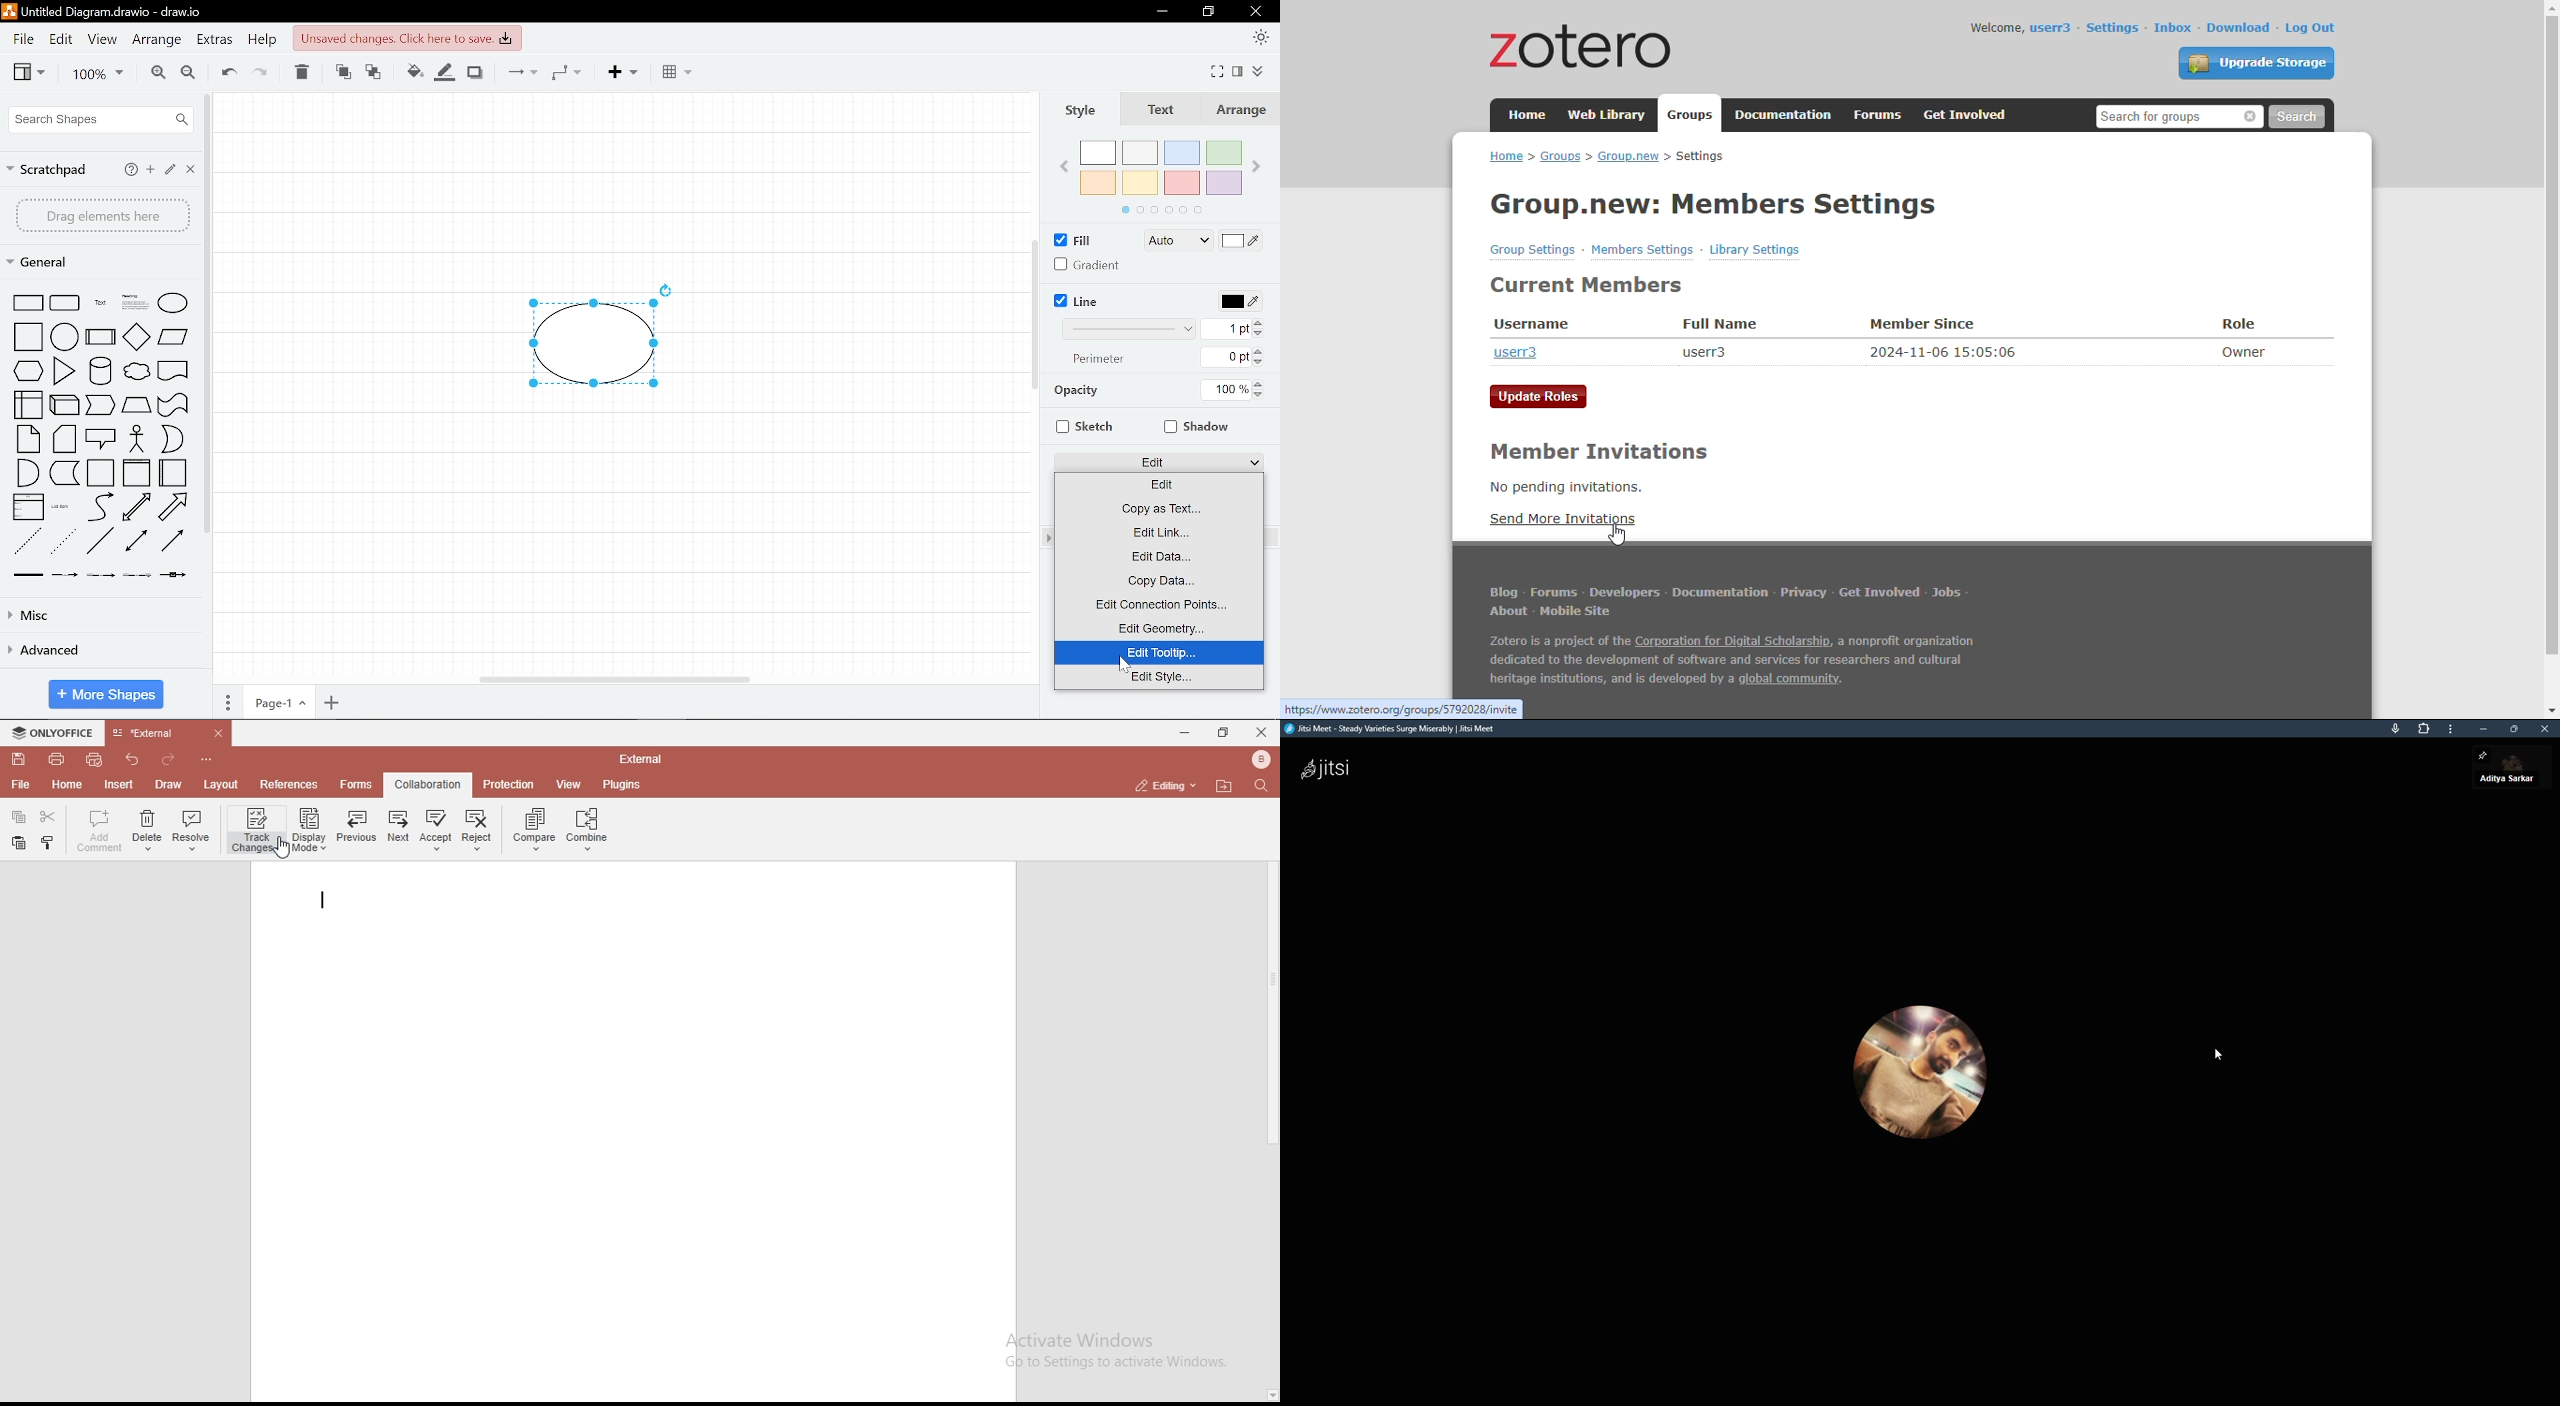 The width and height of the screenshot is (2576, 1428). I want to click on groups, so click(1692, 115).